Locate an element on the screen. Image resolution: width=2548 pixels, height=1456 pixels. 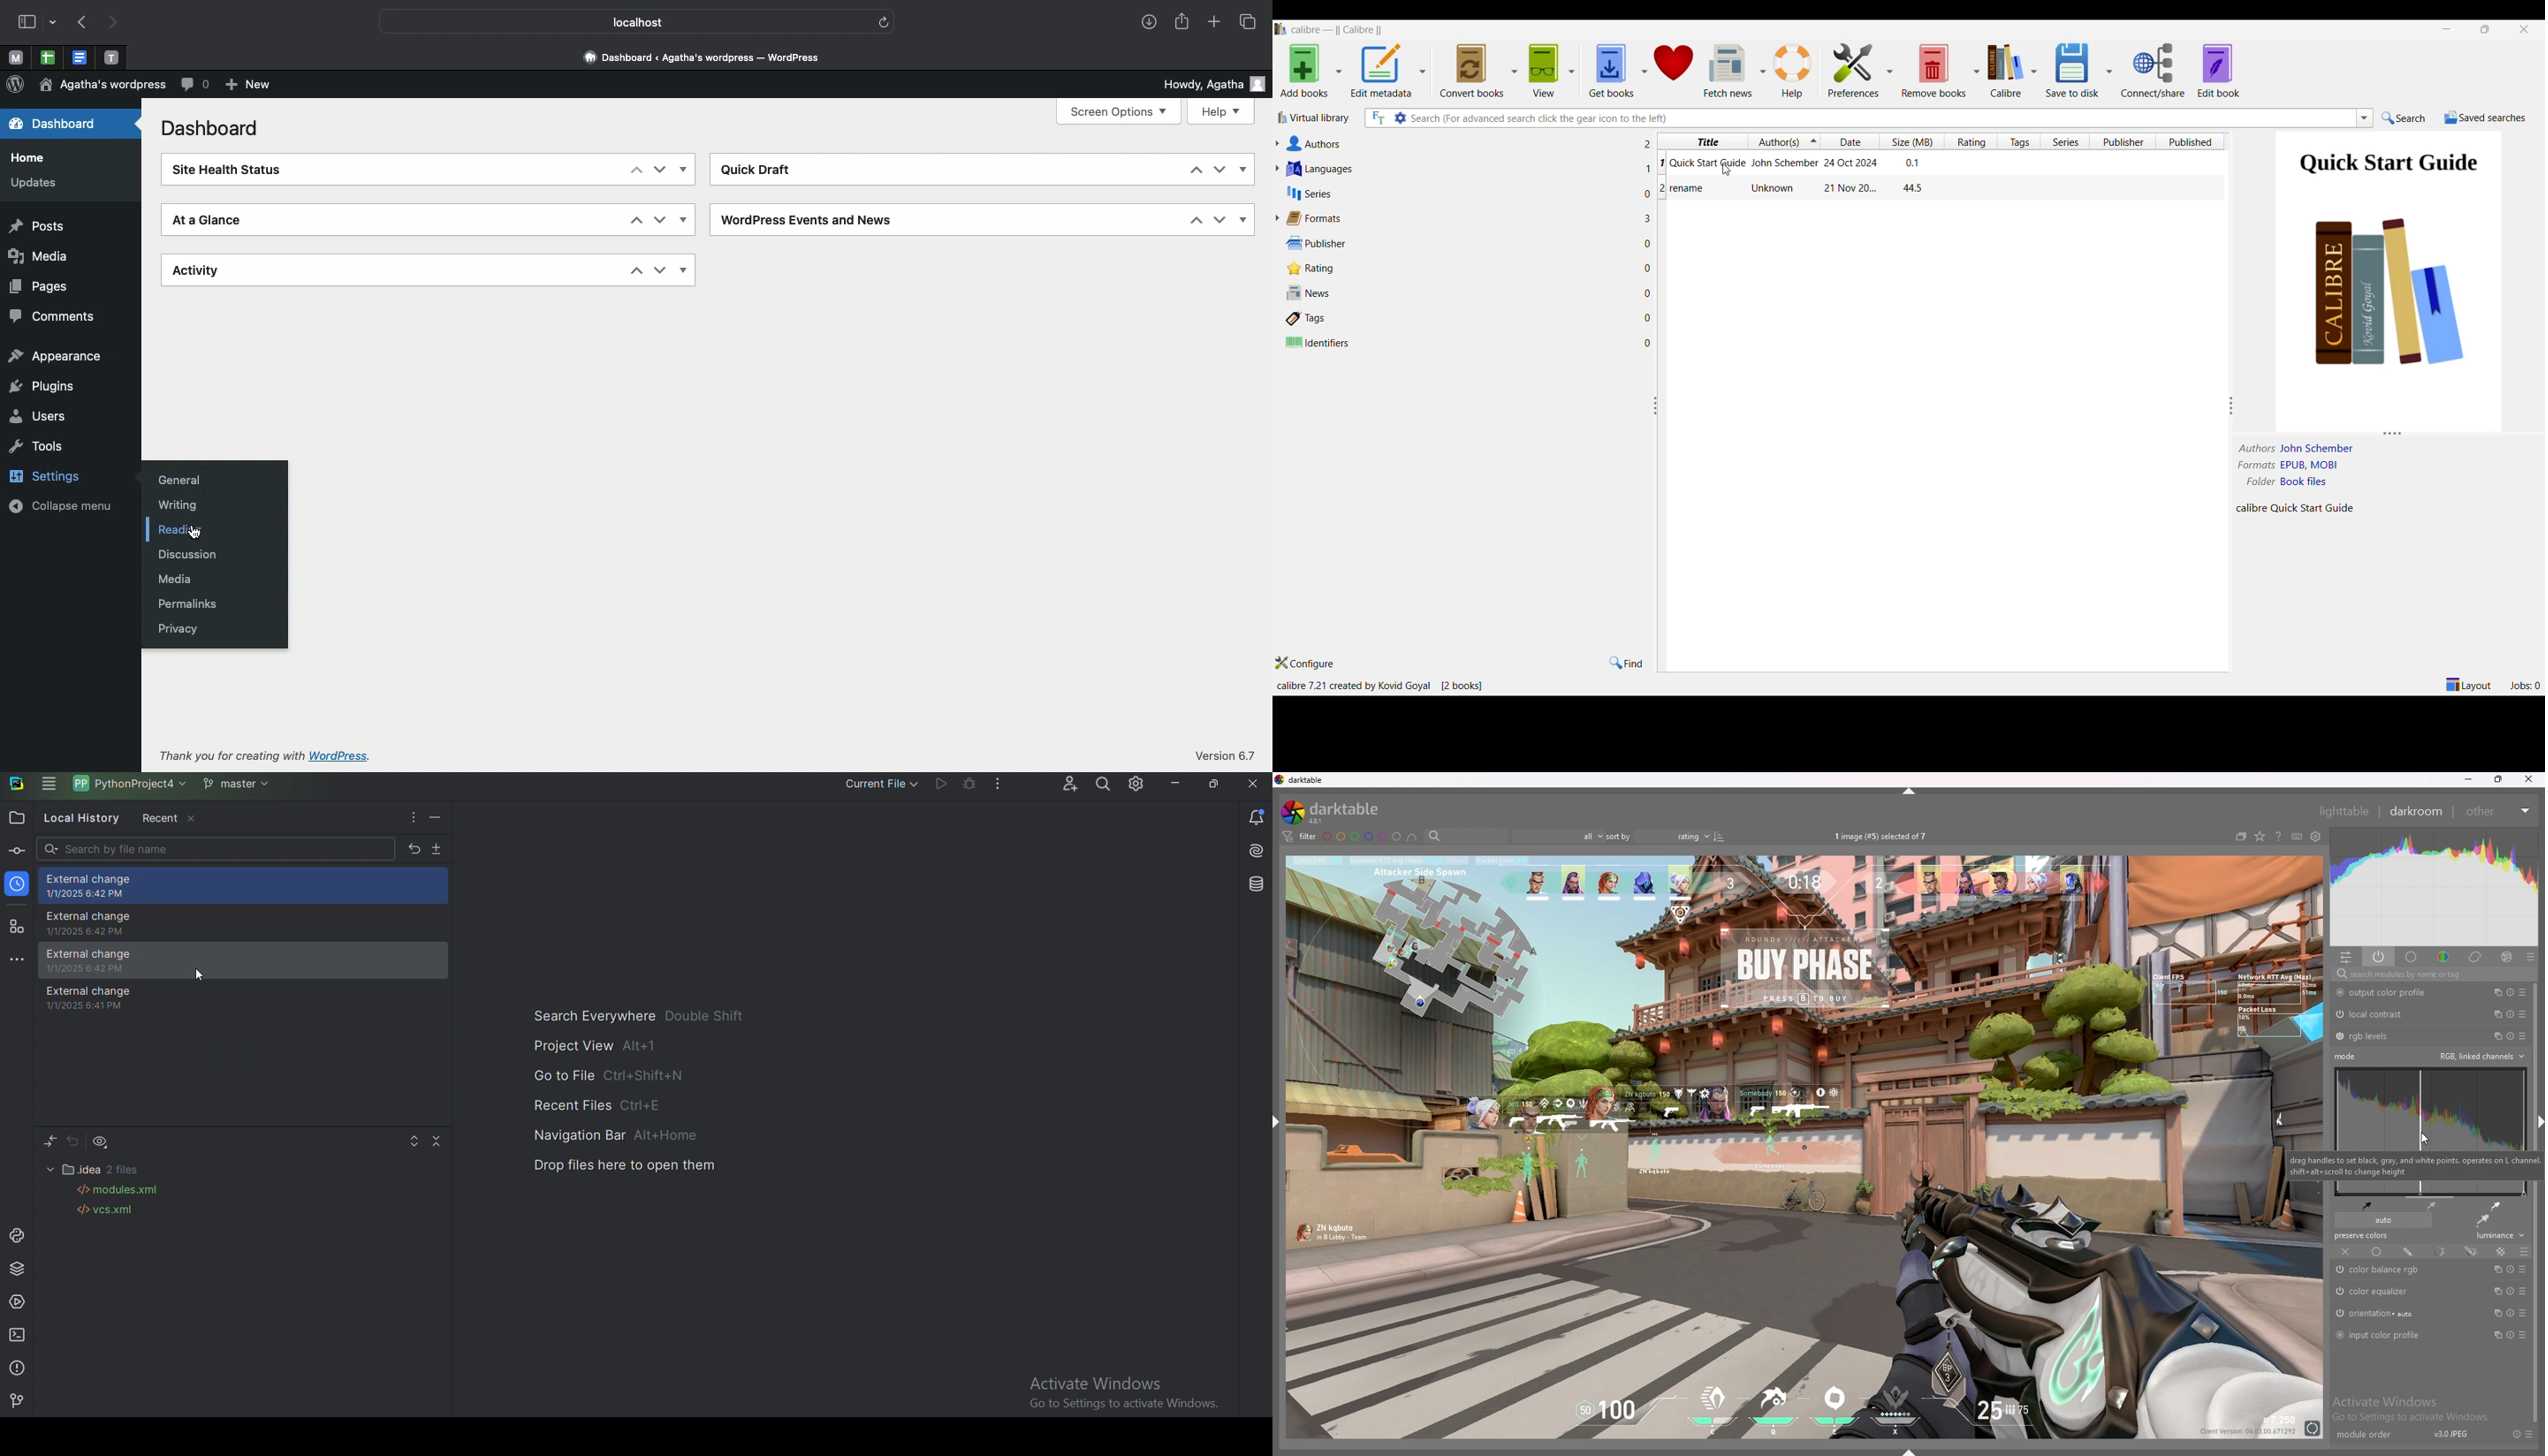
Dashboard is located at coordinates (213, 128).